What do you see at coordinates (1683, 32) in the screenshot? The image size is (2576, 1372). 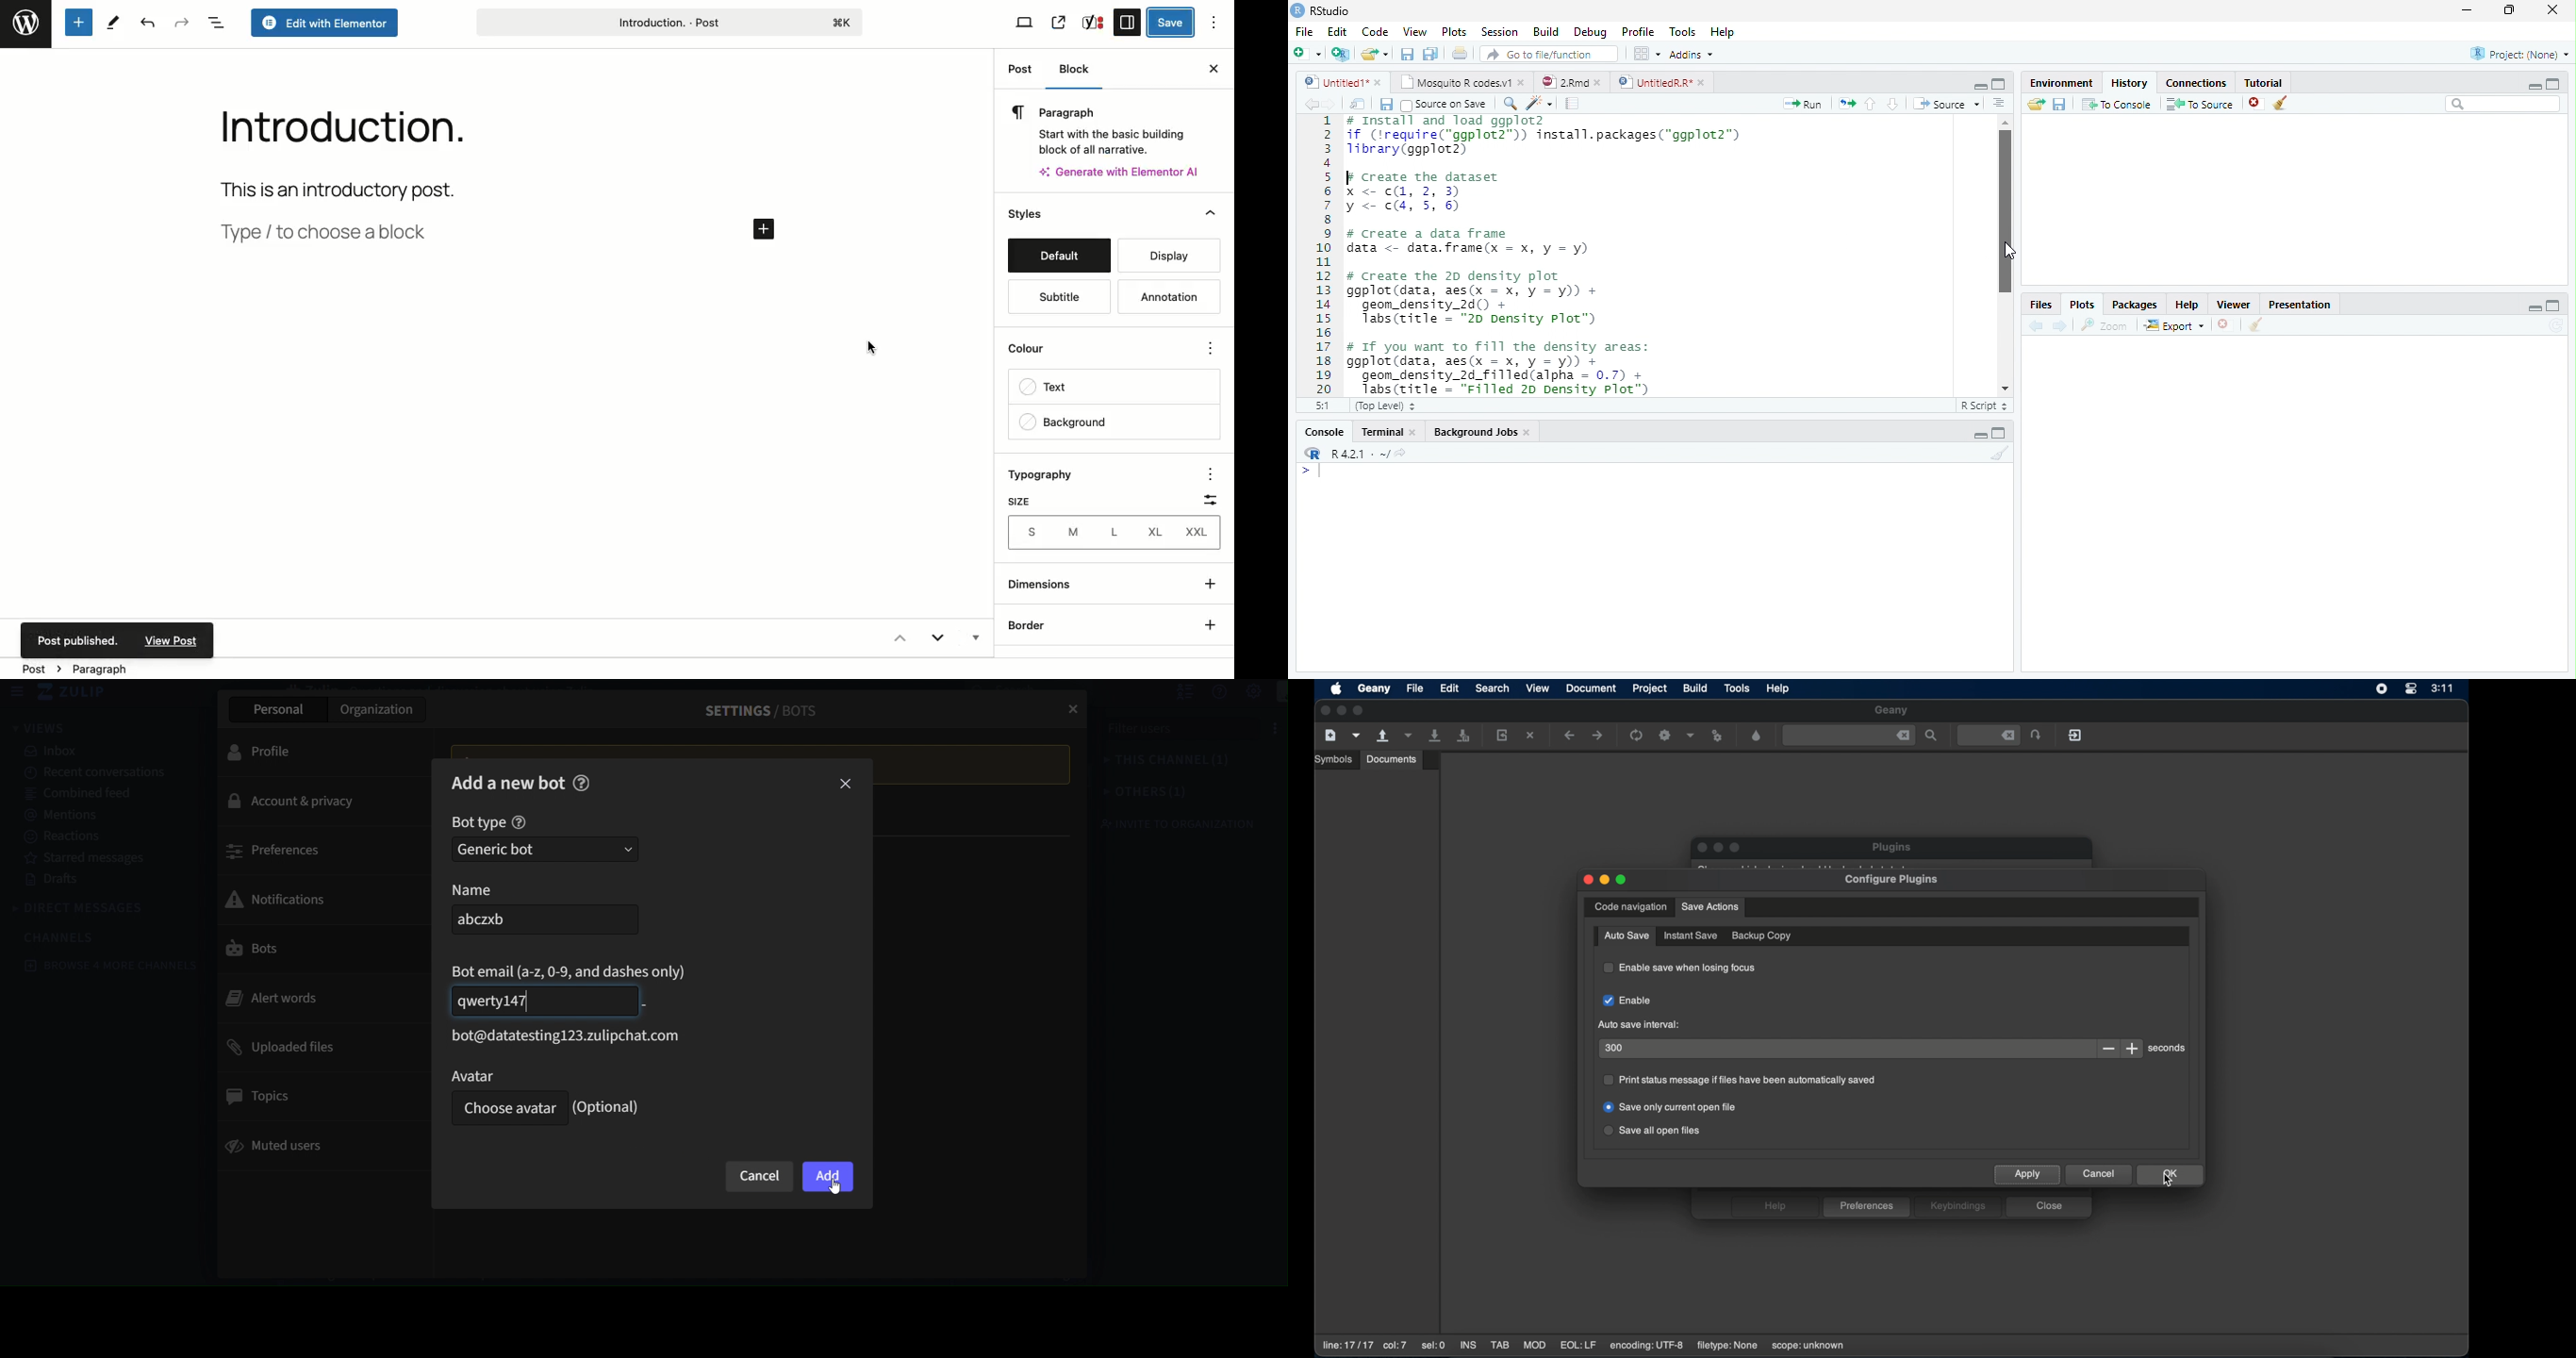 I see `Tools` at bounding box center [1683, 32].